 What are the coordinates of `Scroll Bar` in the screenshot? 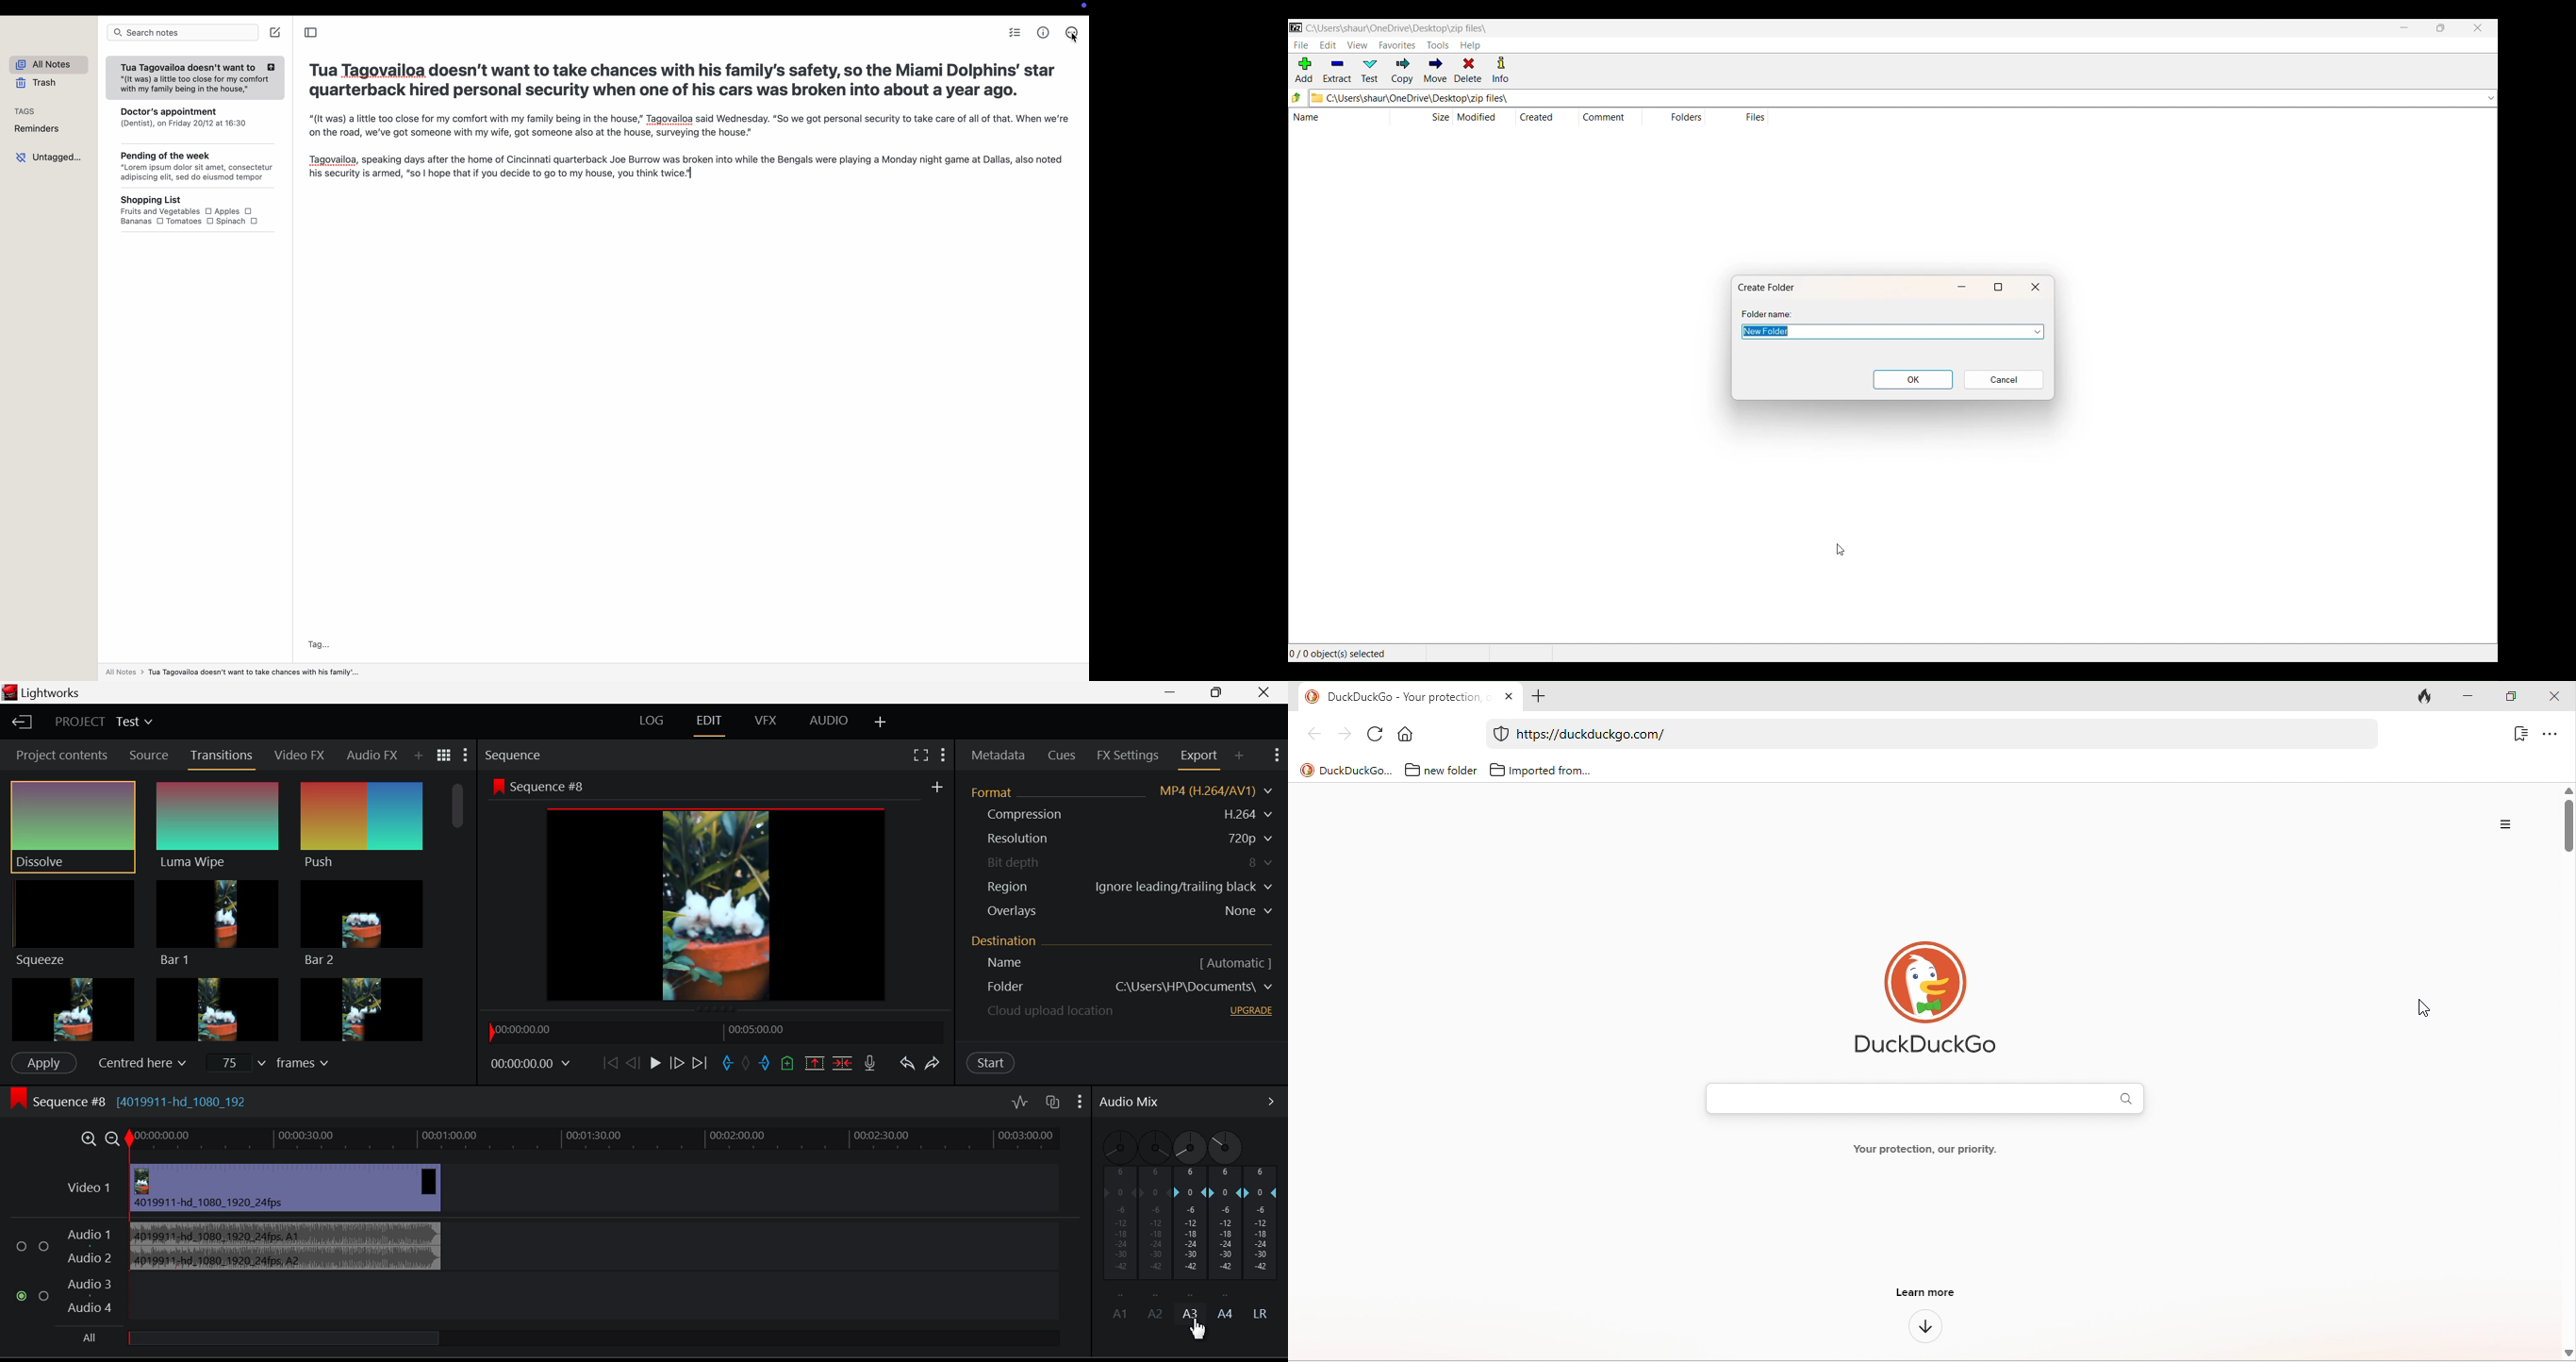 It's located at (455, 911).